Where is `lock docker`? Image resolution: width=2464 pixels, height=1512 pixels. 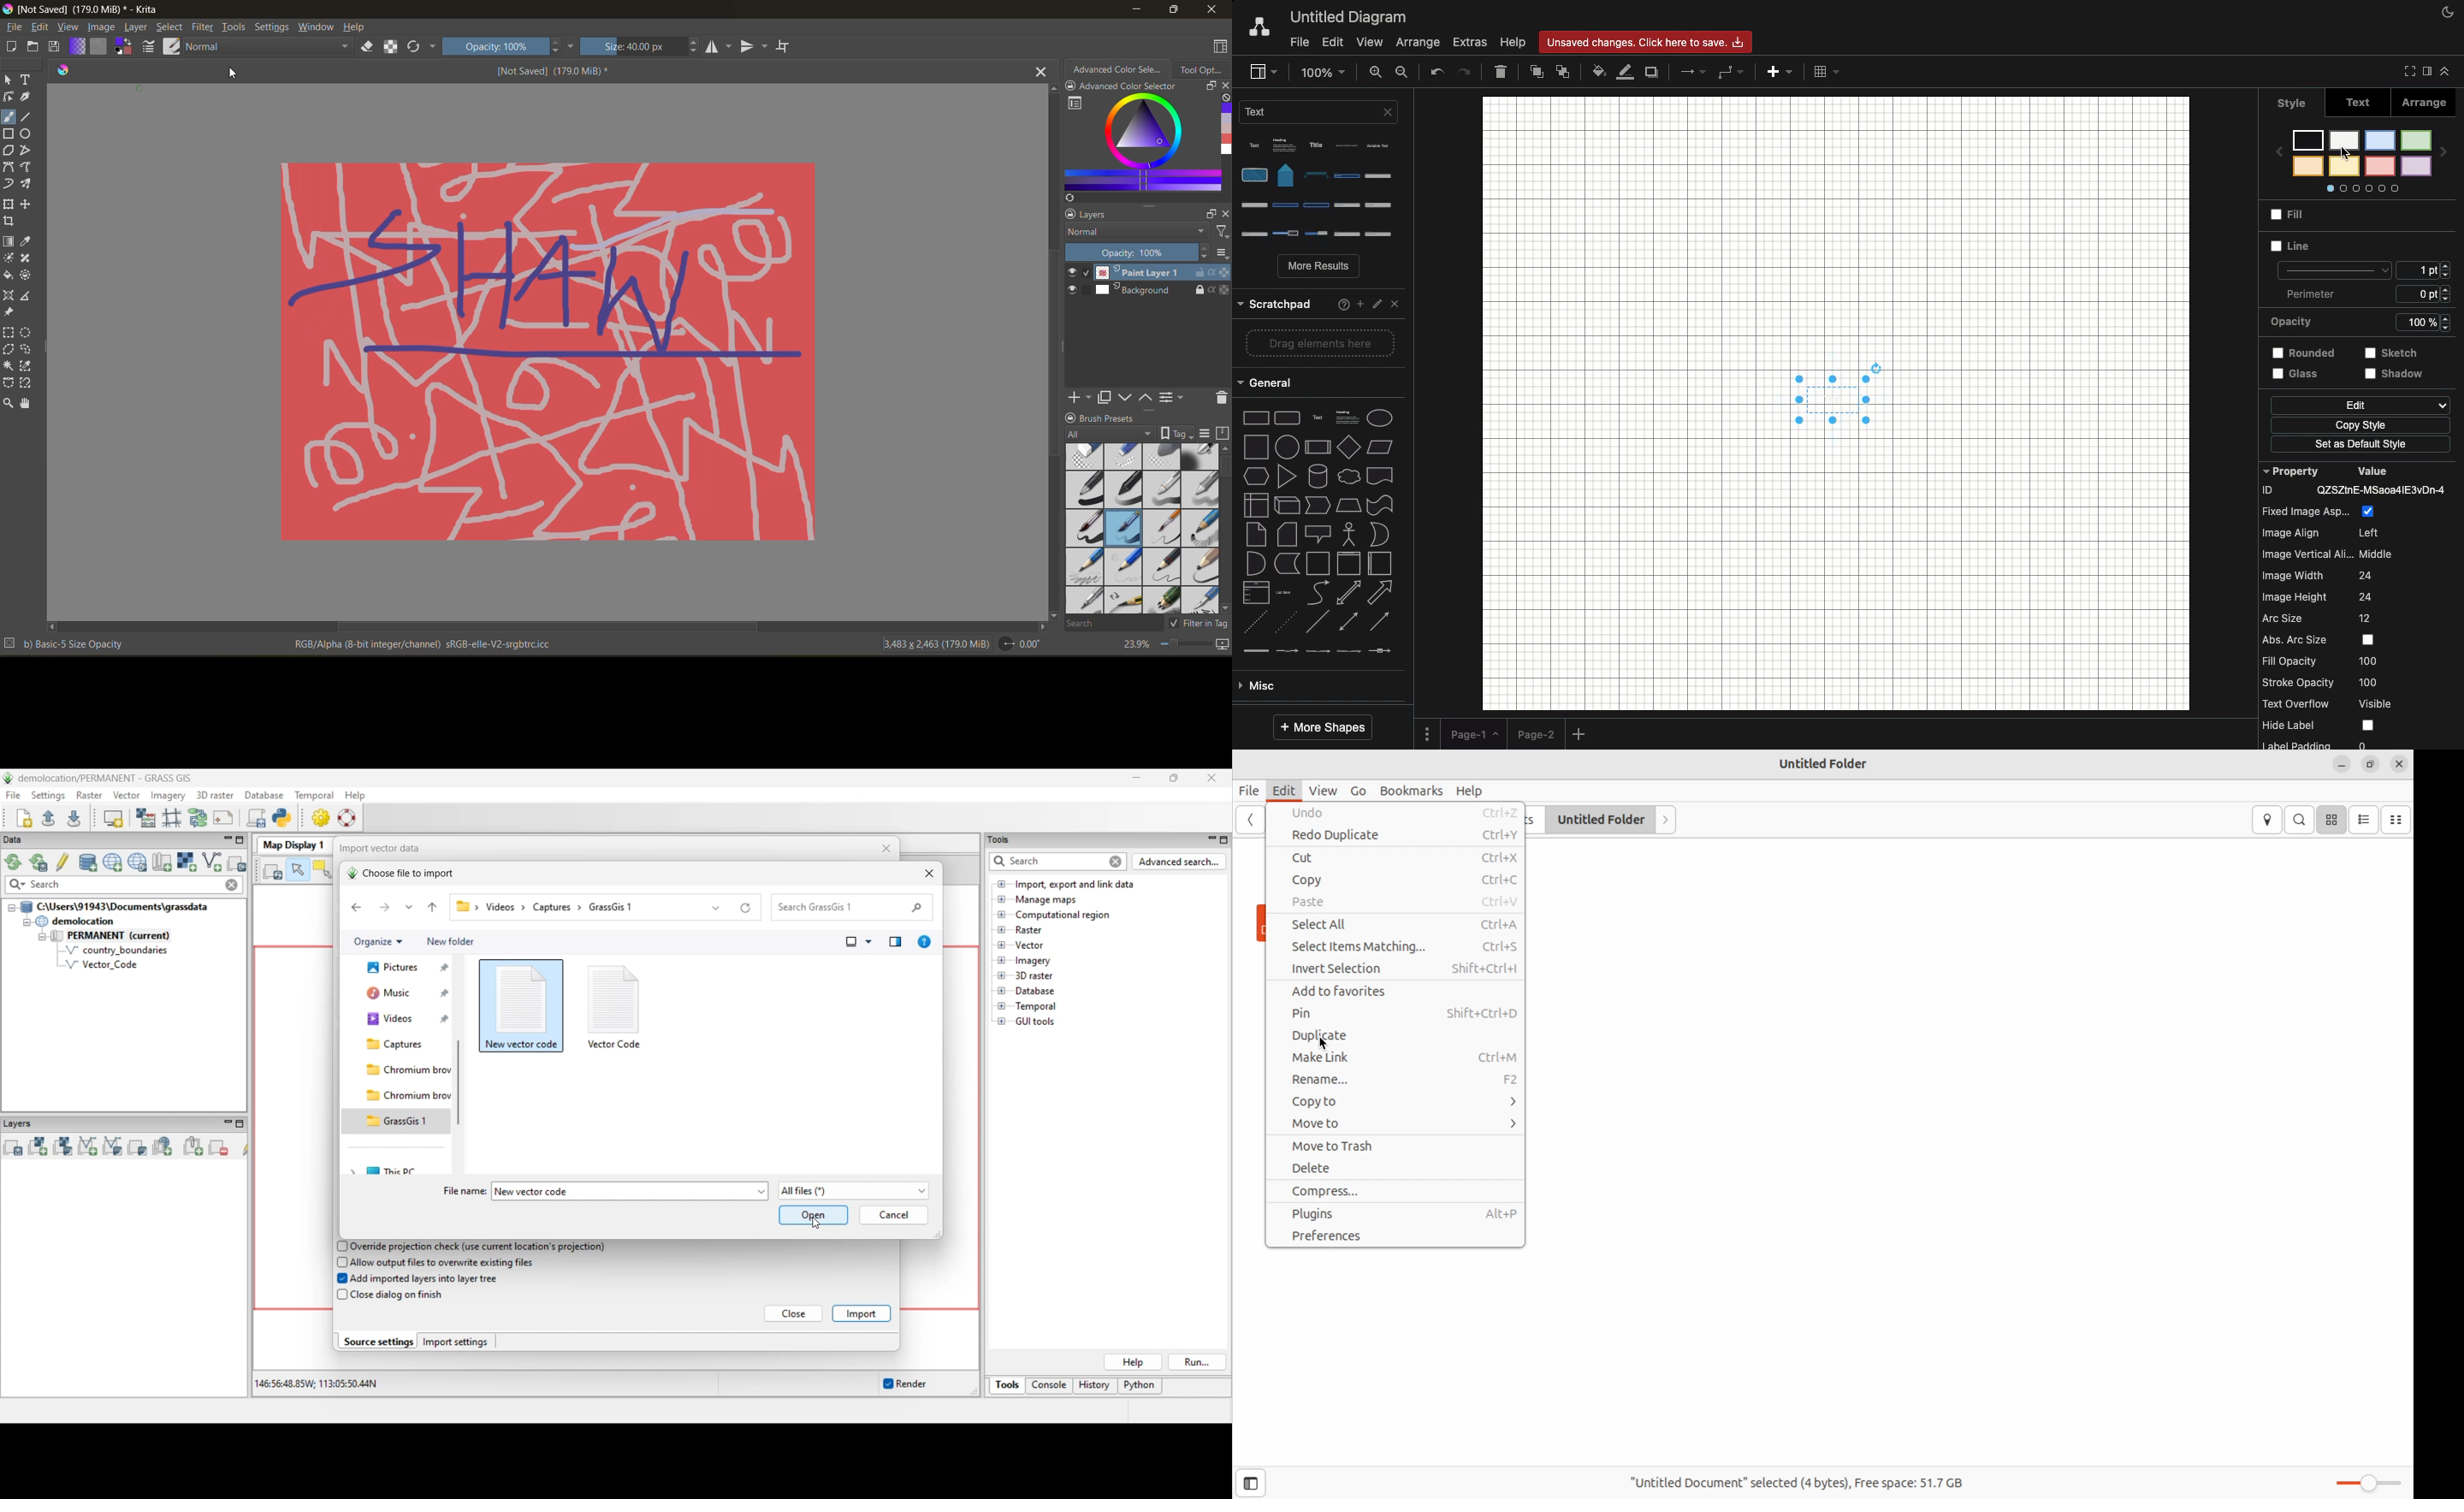 lock docker is located at coordinates (1072, 418).